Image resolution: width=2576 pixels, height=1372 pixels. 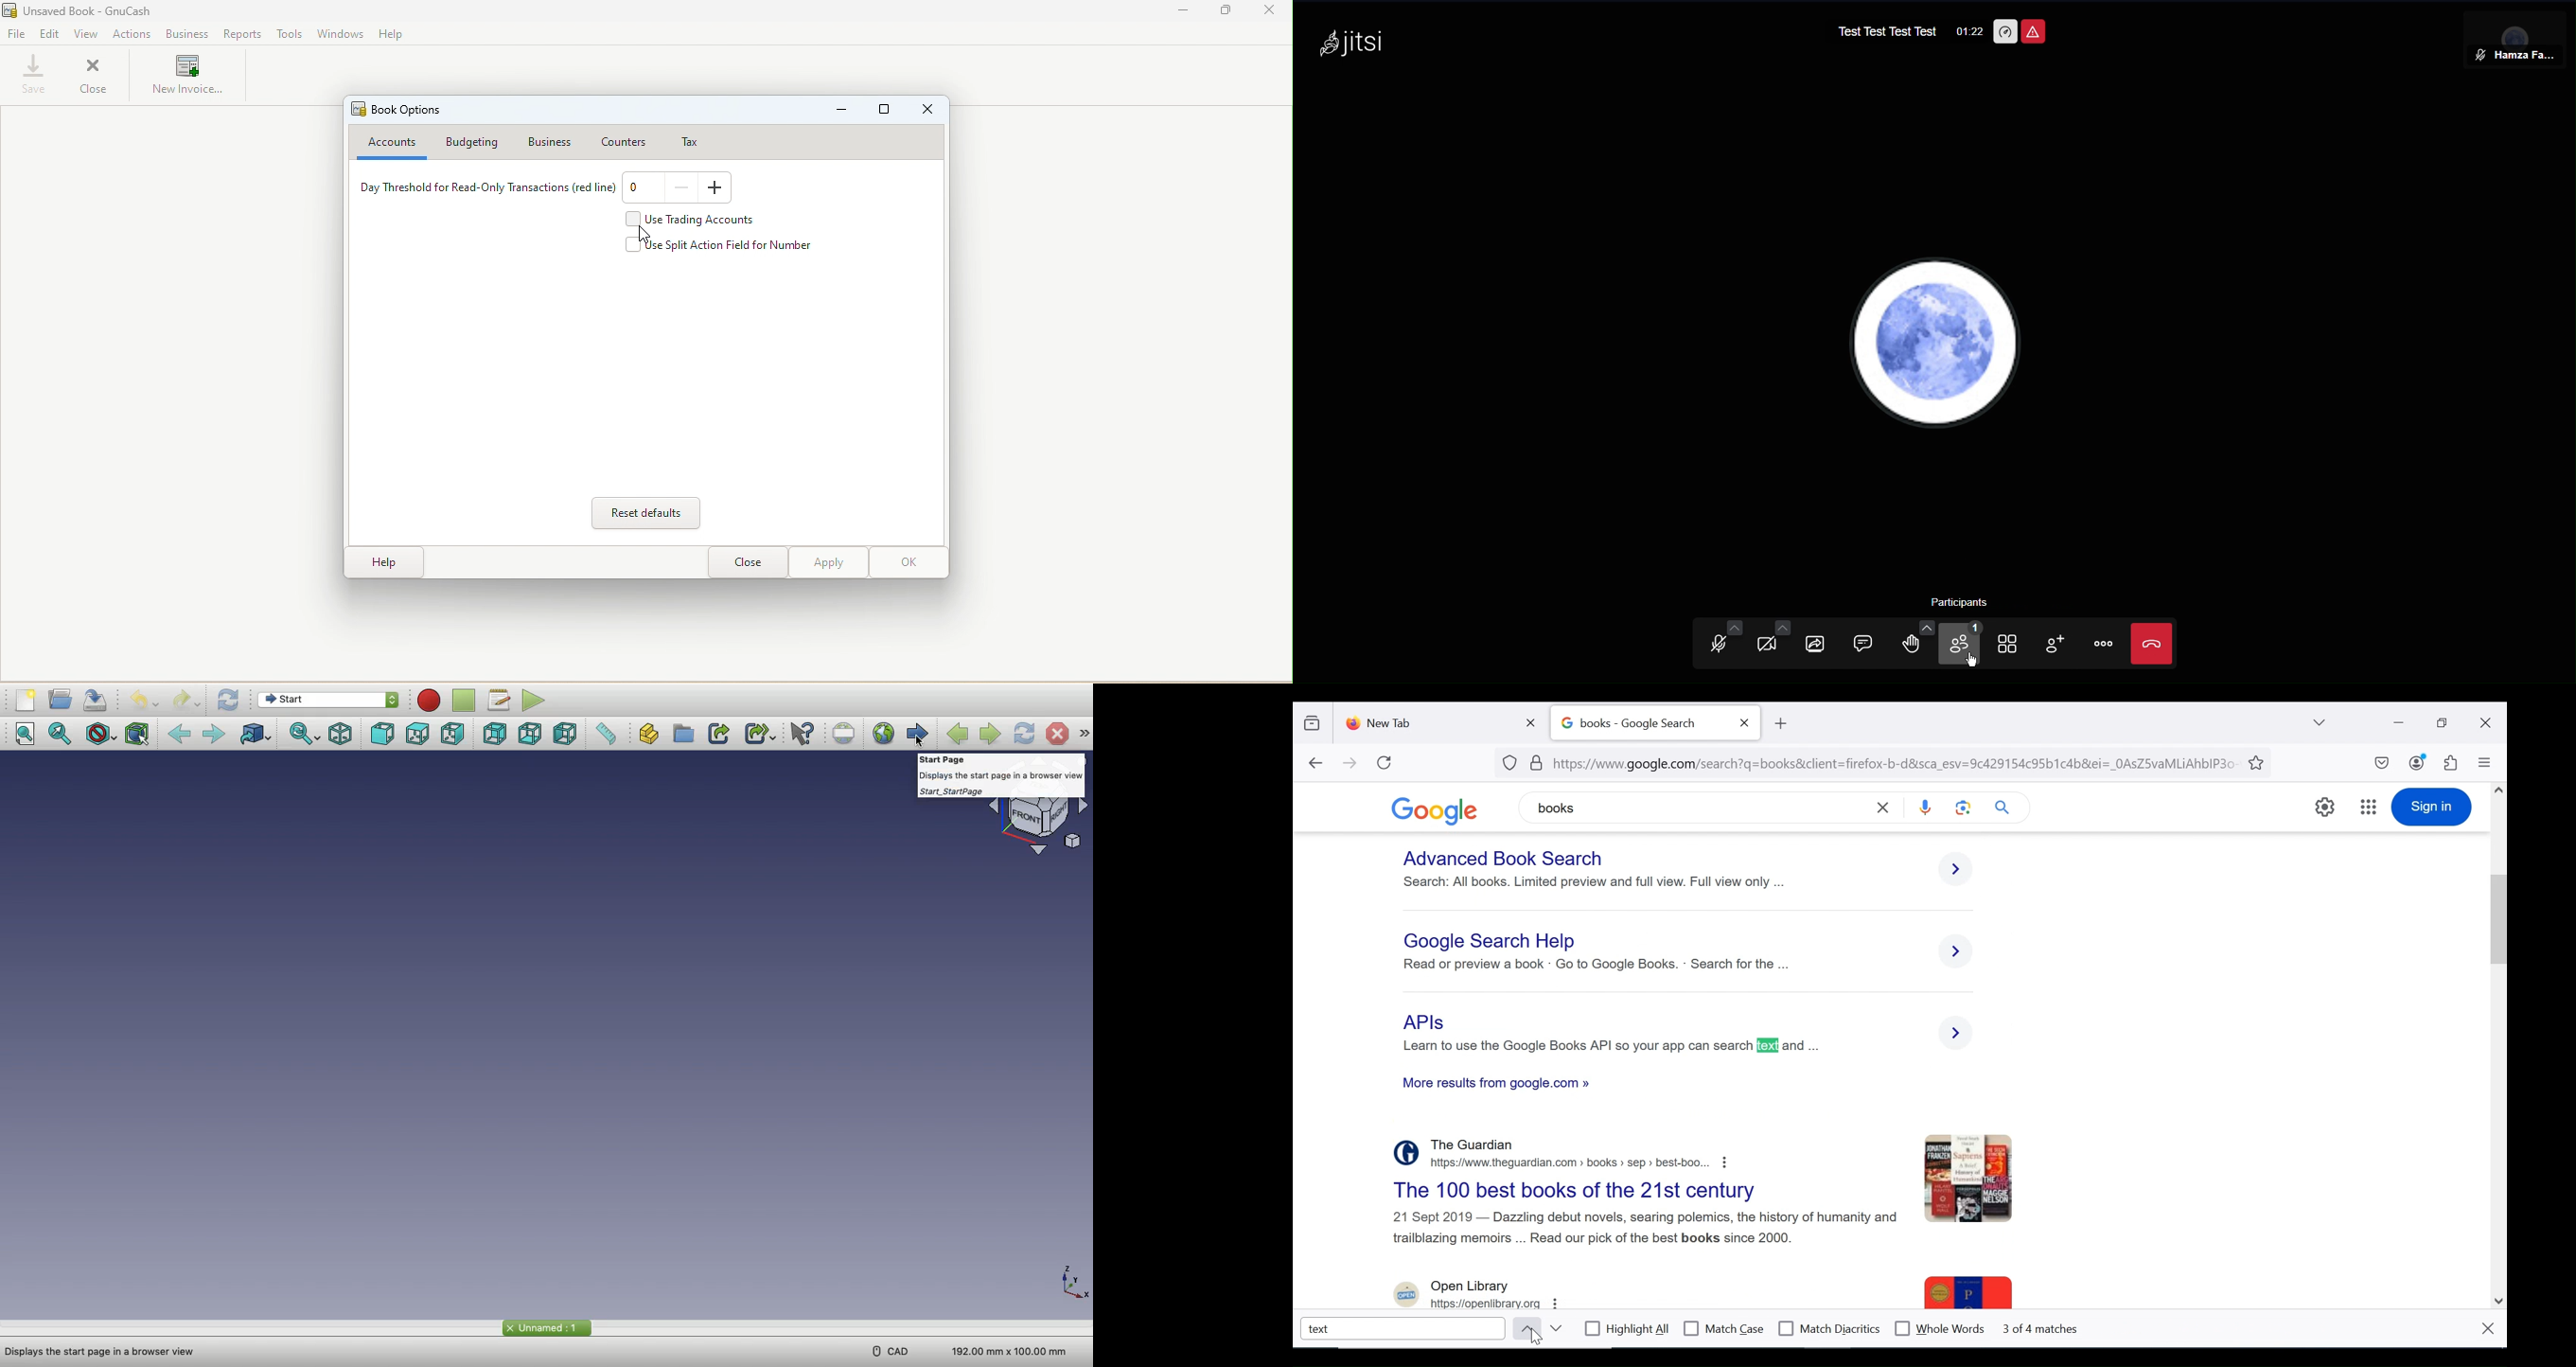 I want to click on Rear, so click(x=498, y=734).